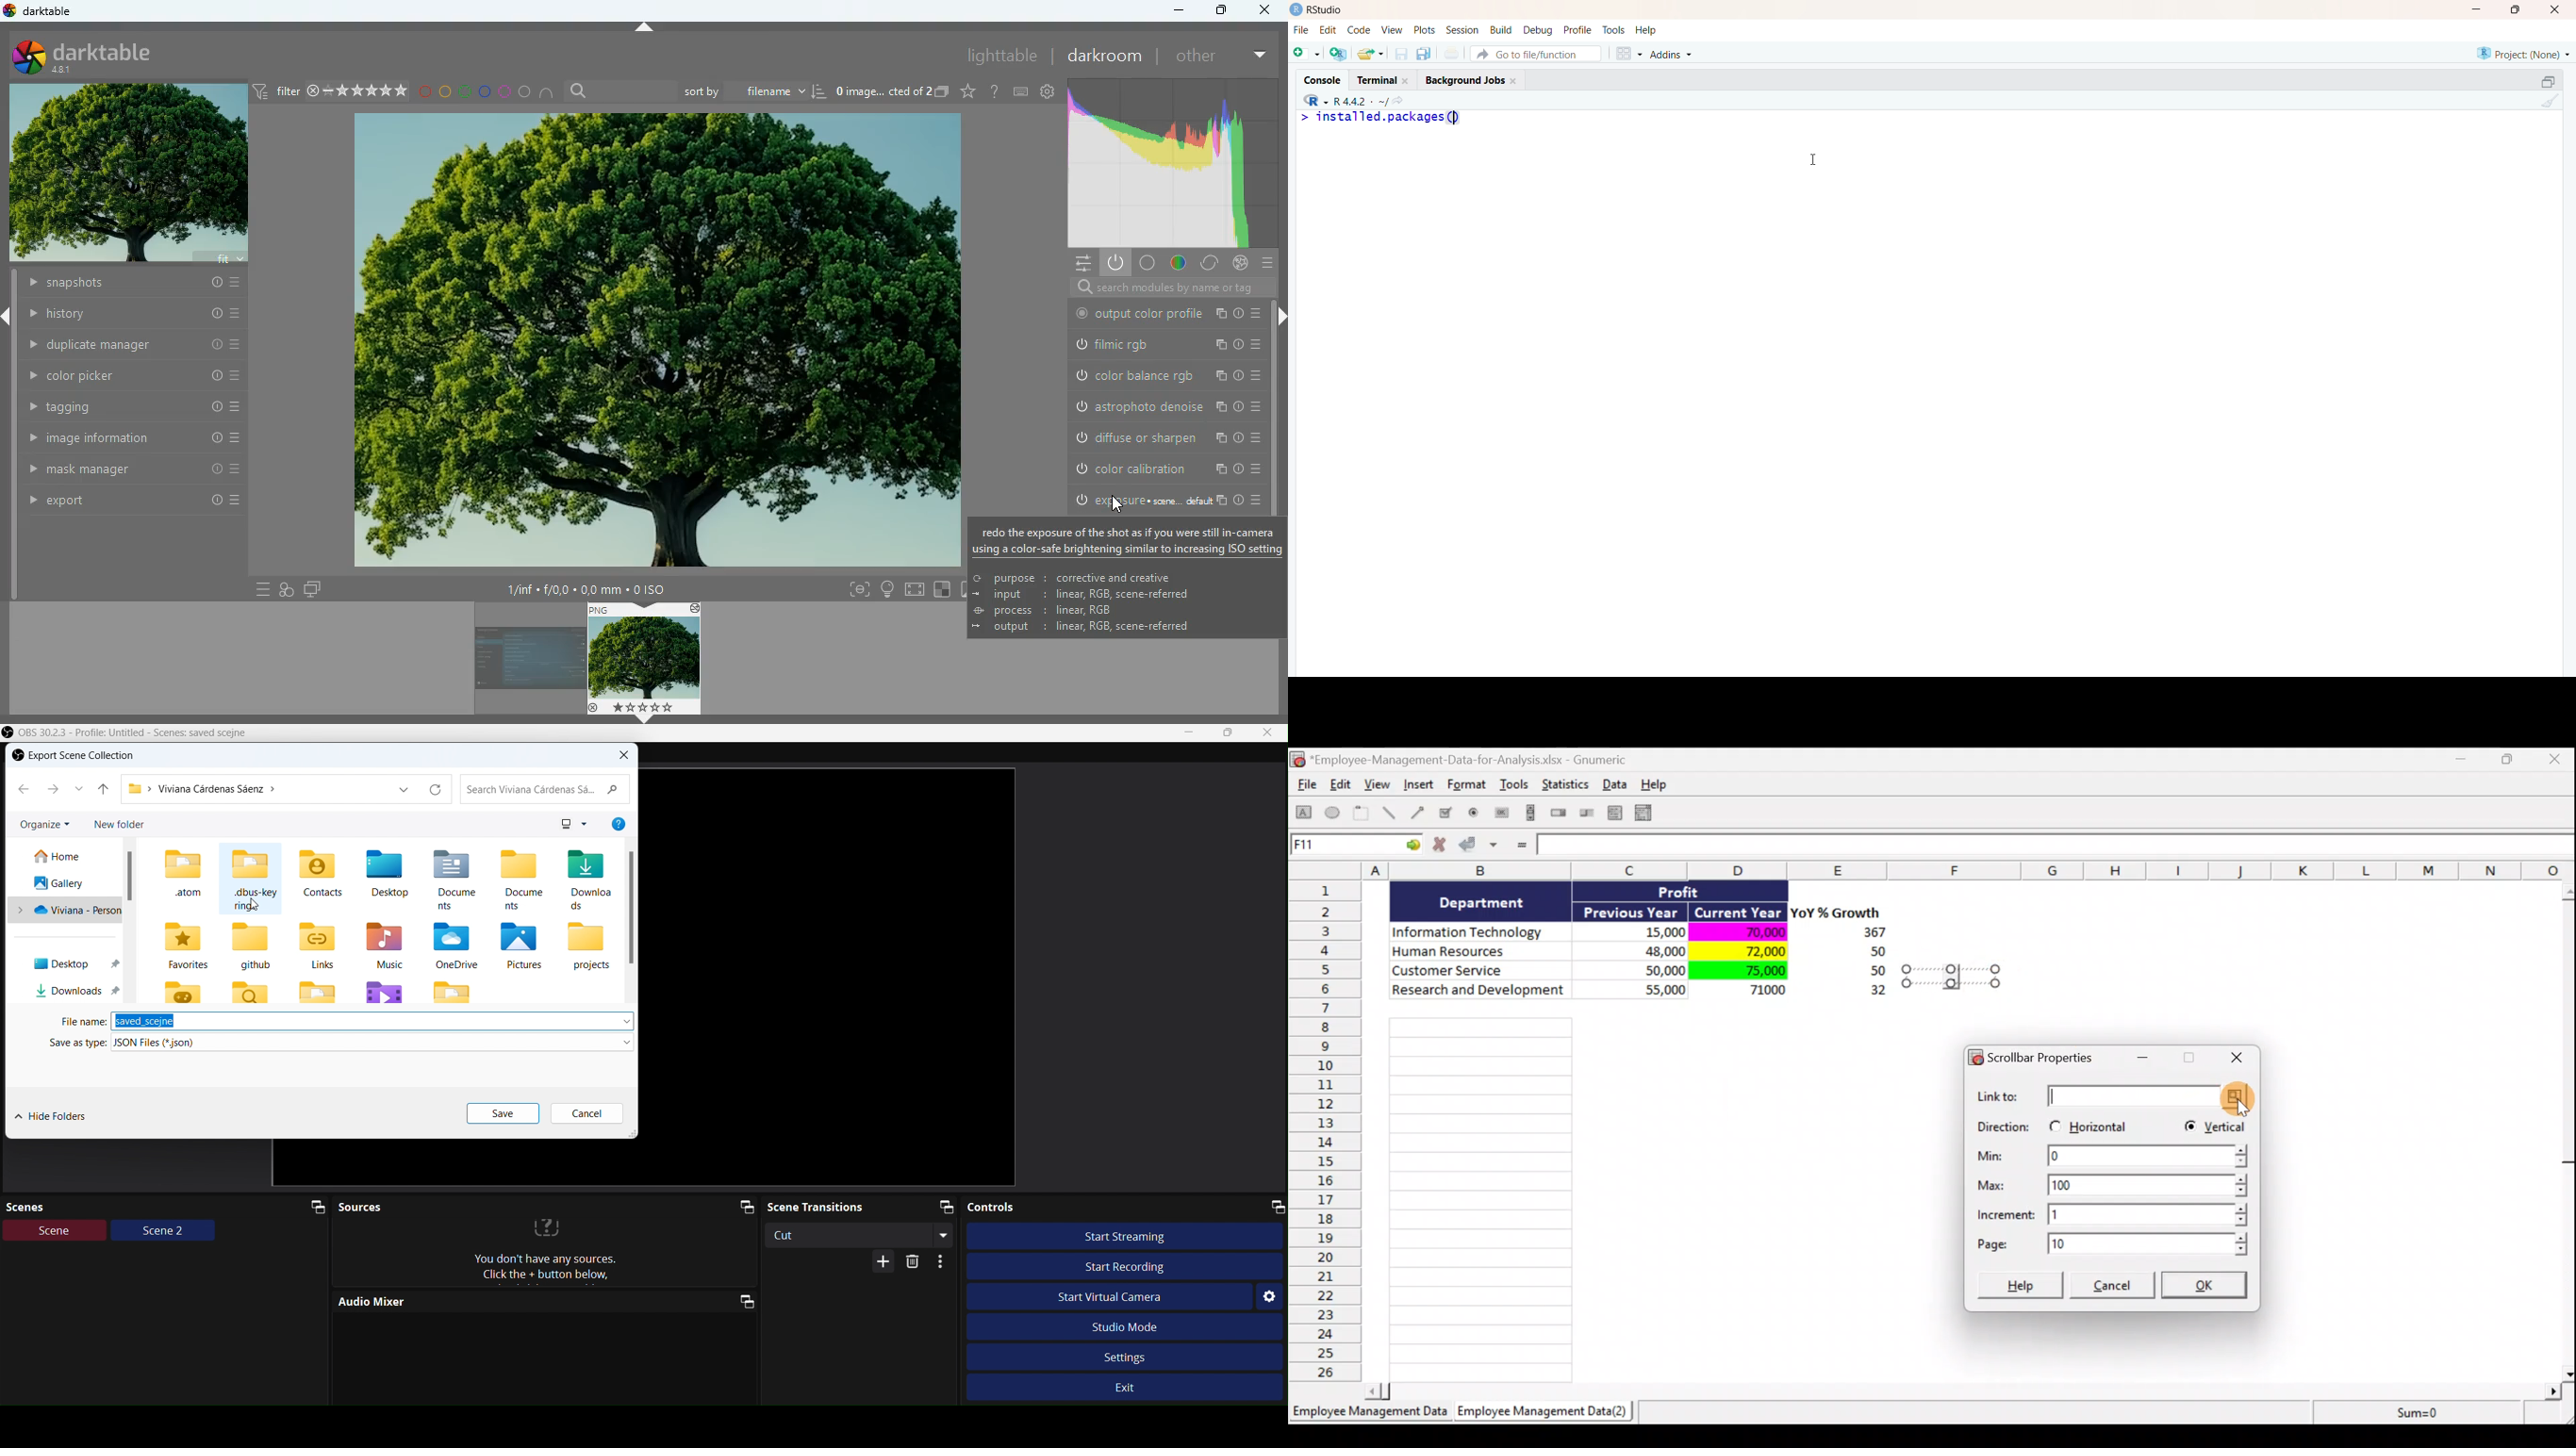 The width and height of the screenshot is (2576, 1456). What do you see at coordinates (130, 732) in the screenshot?
I see `Obs studio` at bounding box center [130, 732].